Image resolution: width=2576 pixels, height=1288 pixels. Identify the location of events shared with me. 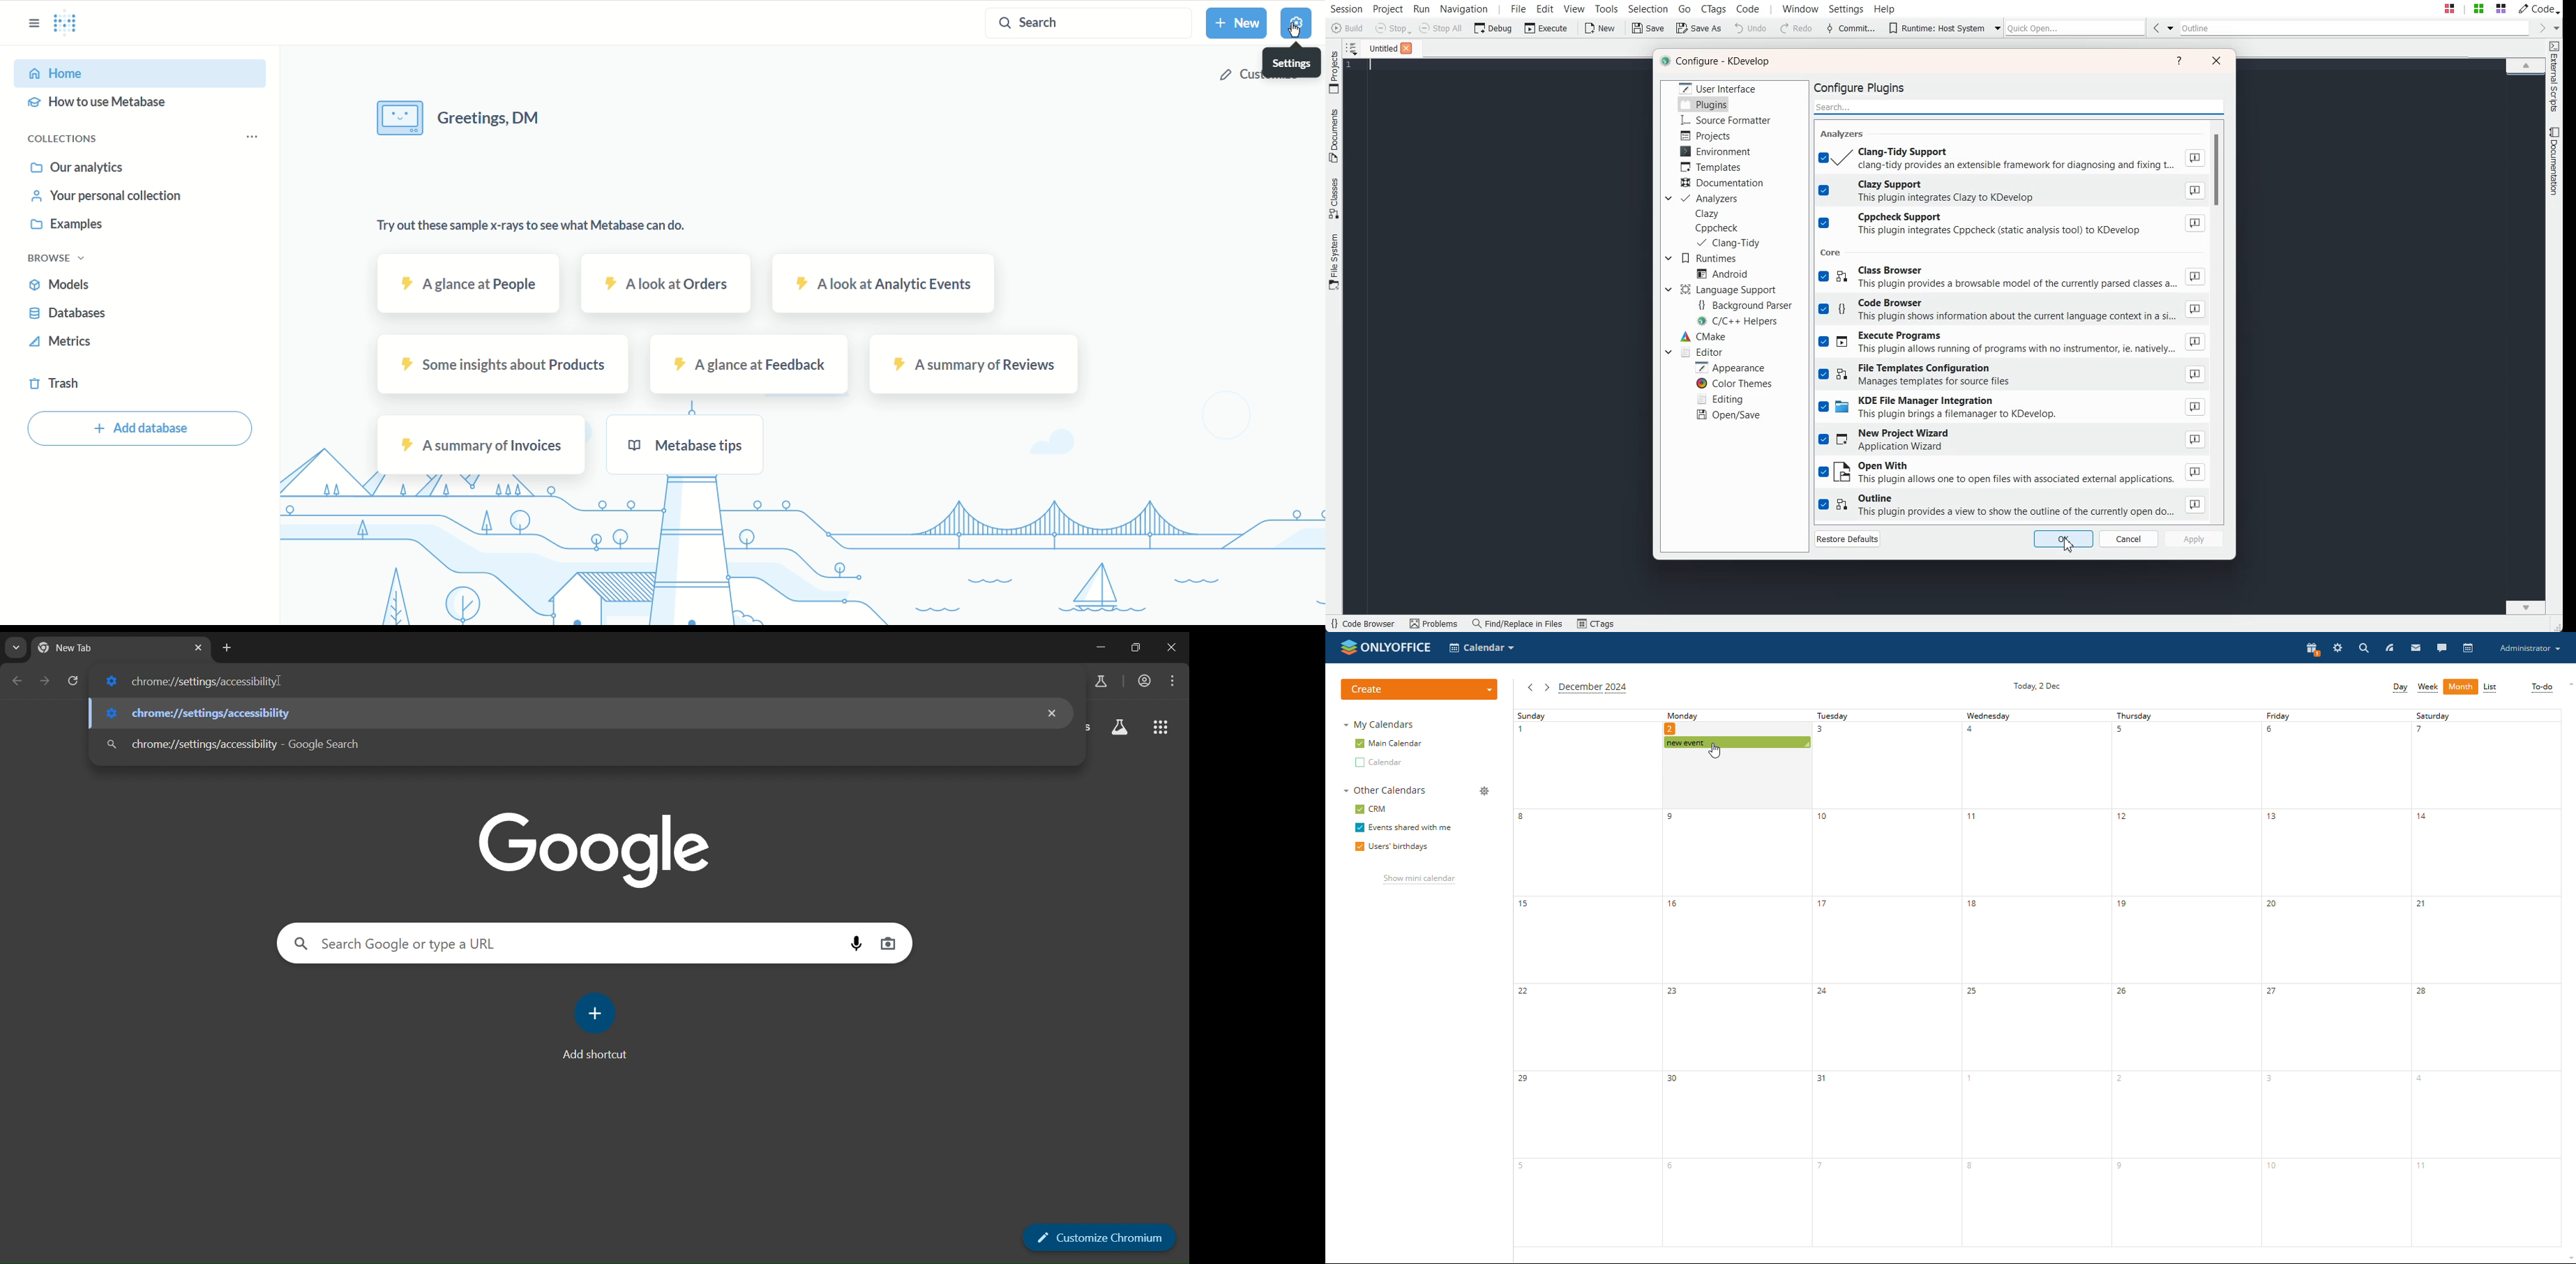
(1403, 827).